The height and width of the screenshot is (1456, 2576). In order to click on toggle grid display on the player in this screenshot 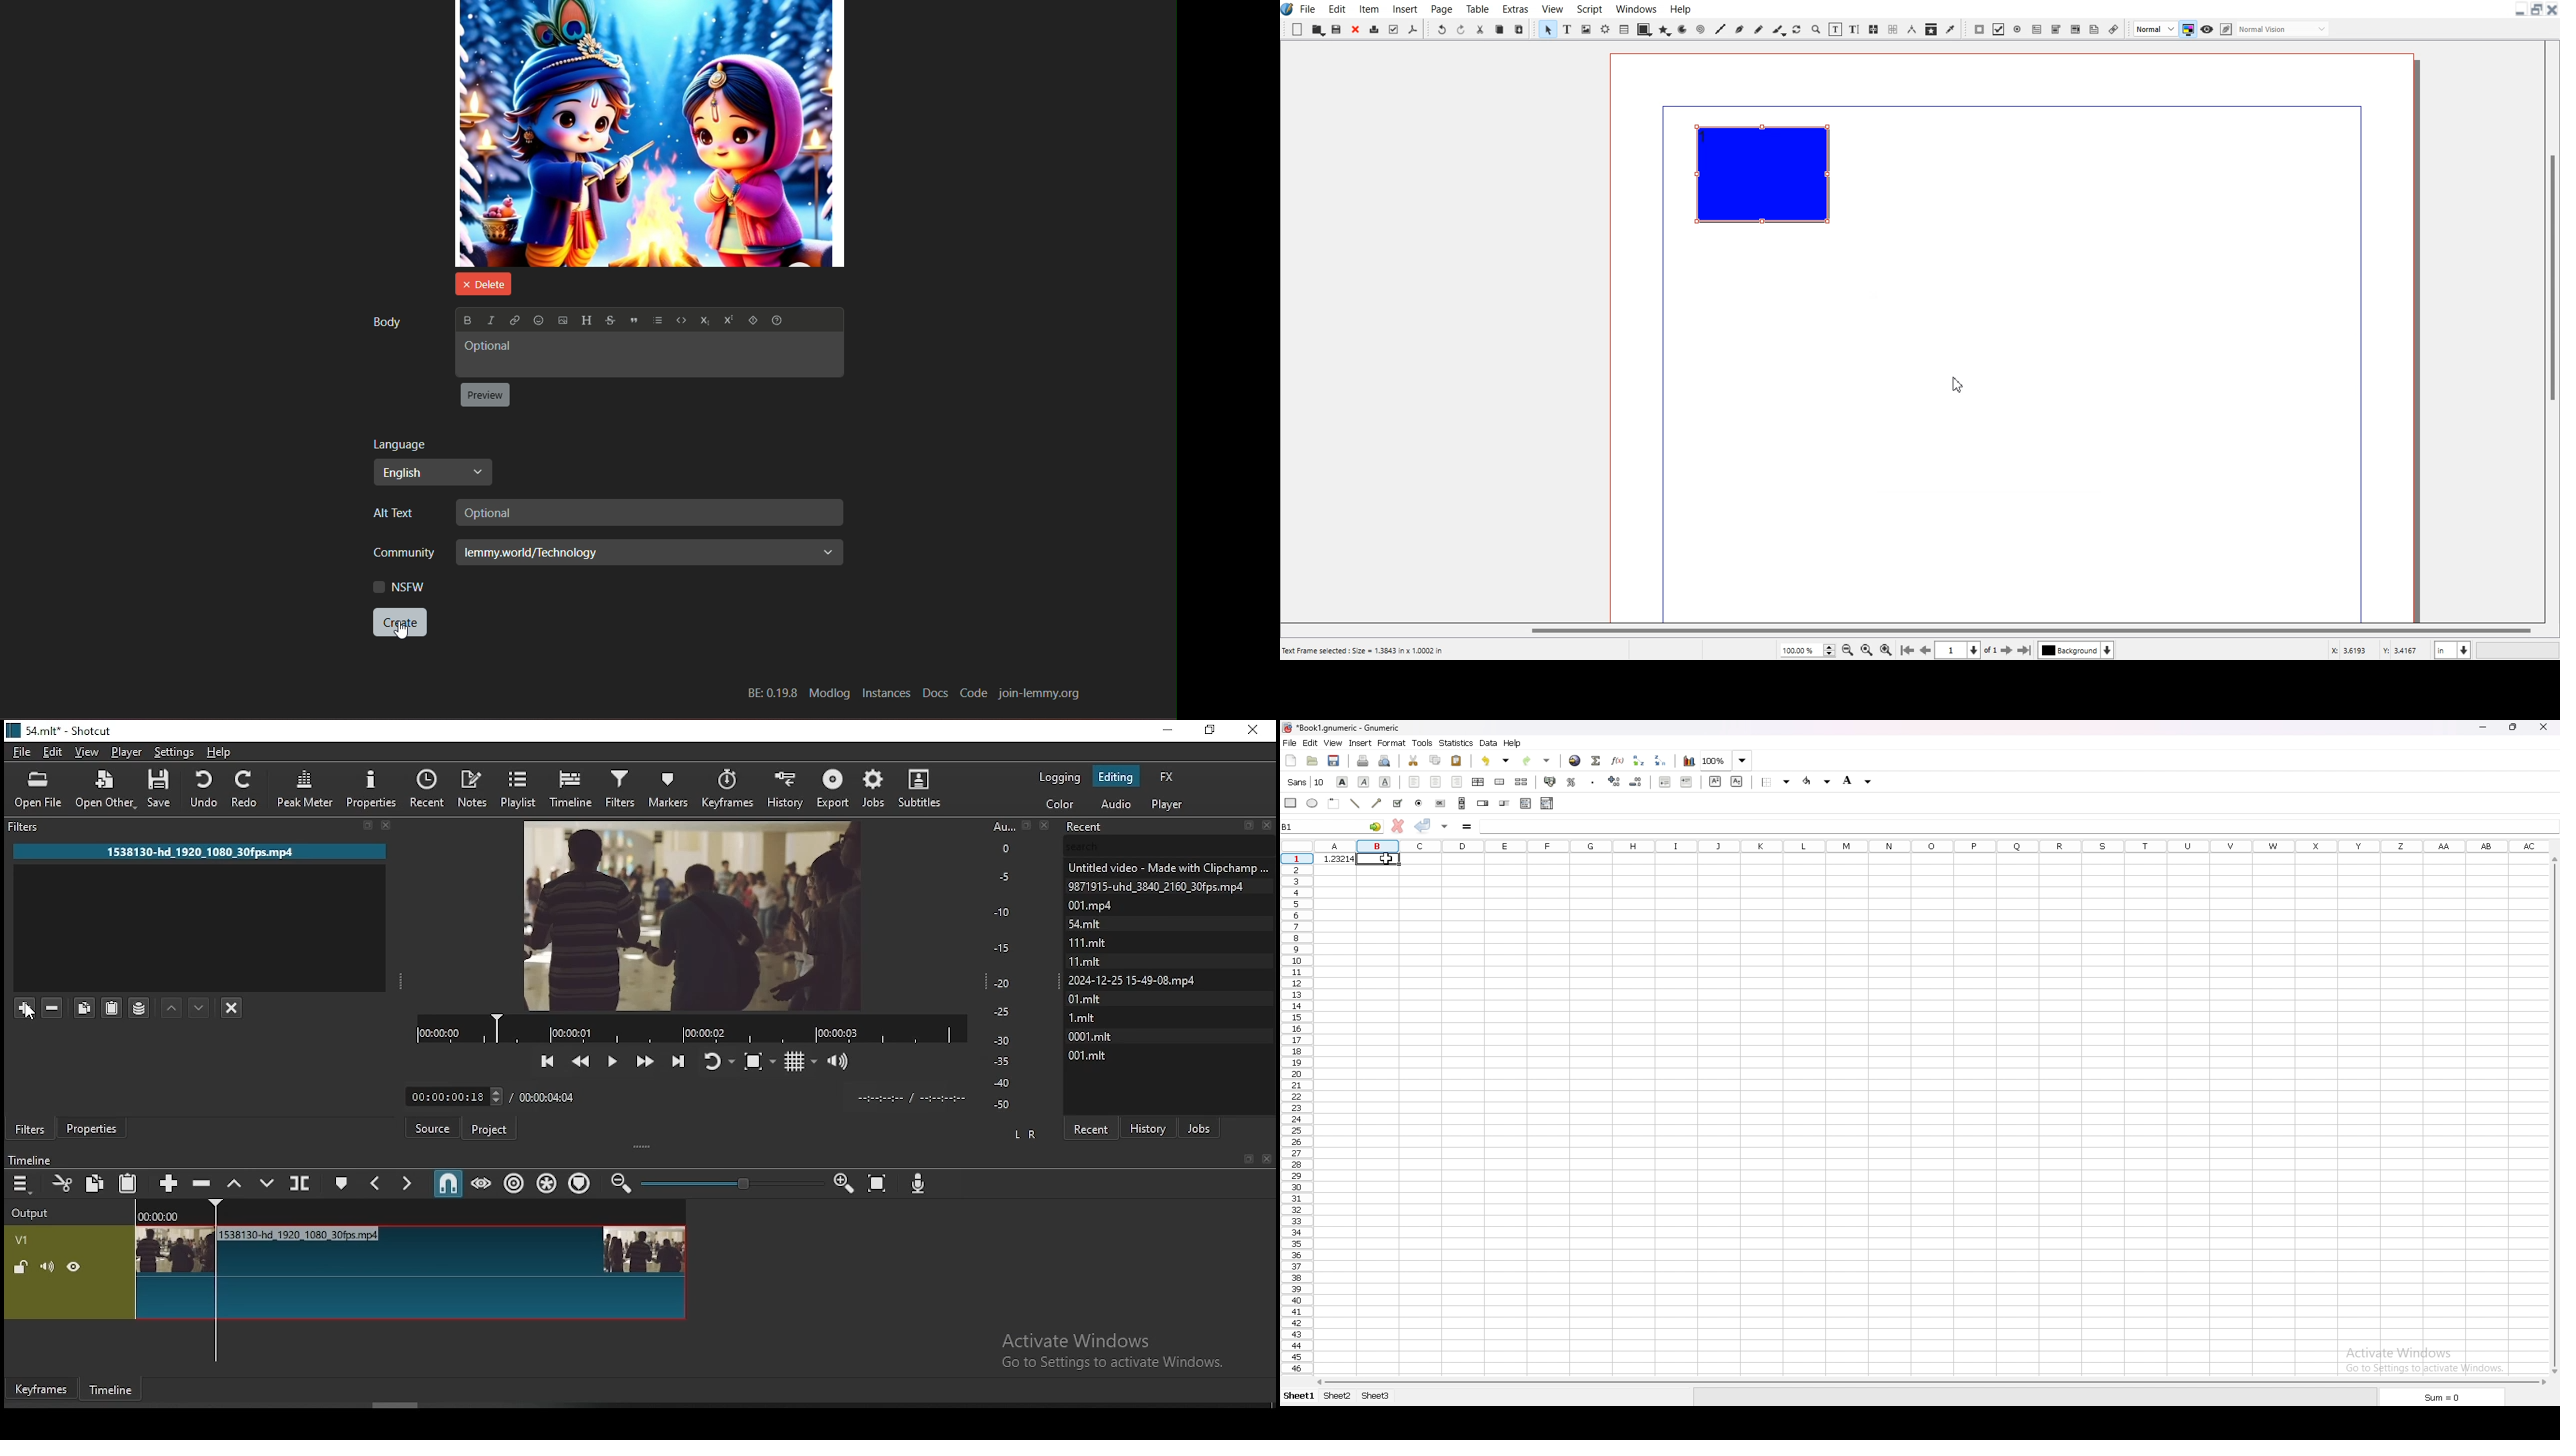, I will do `click(798, 1059)`.